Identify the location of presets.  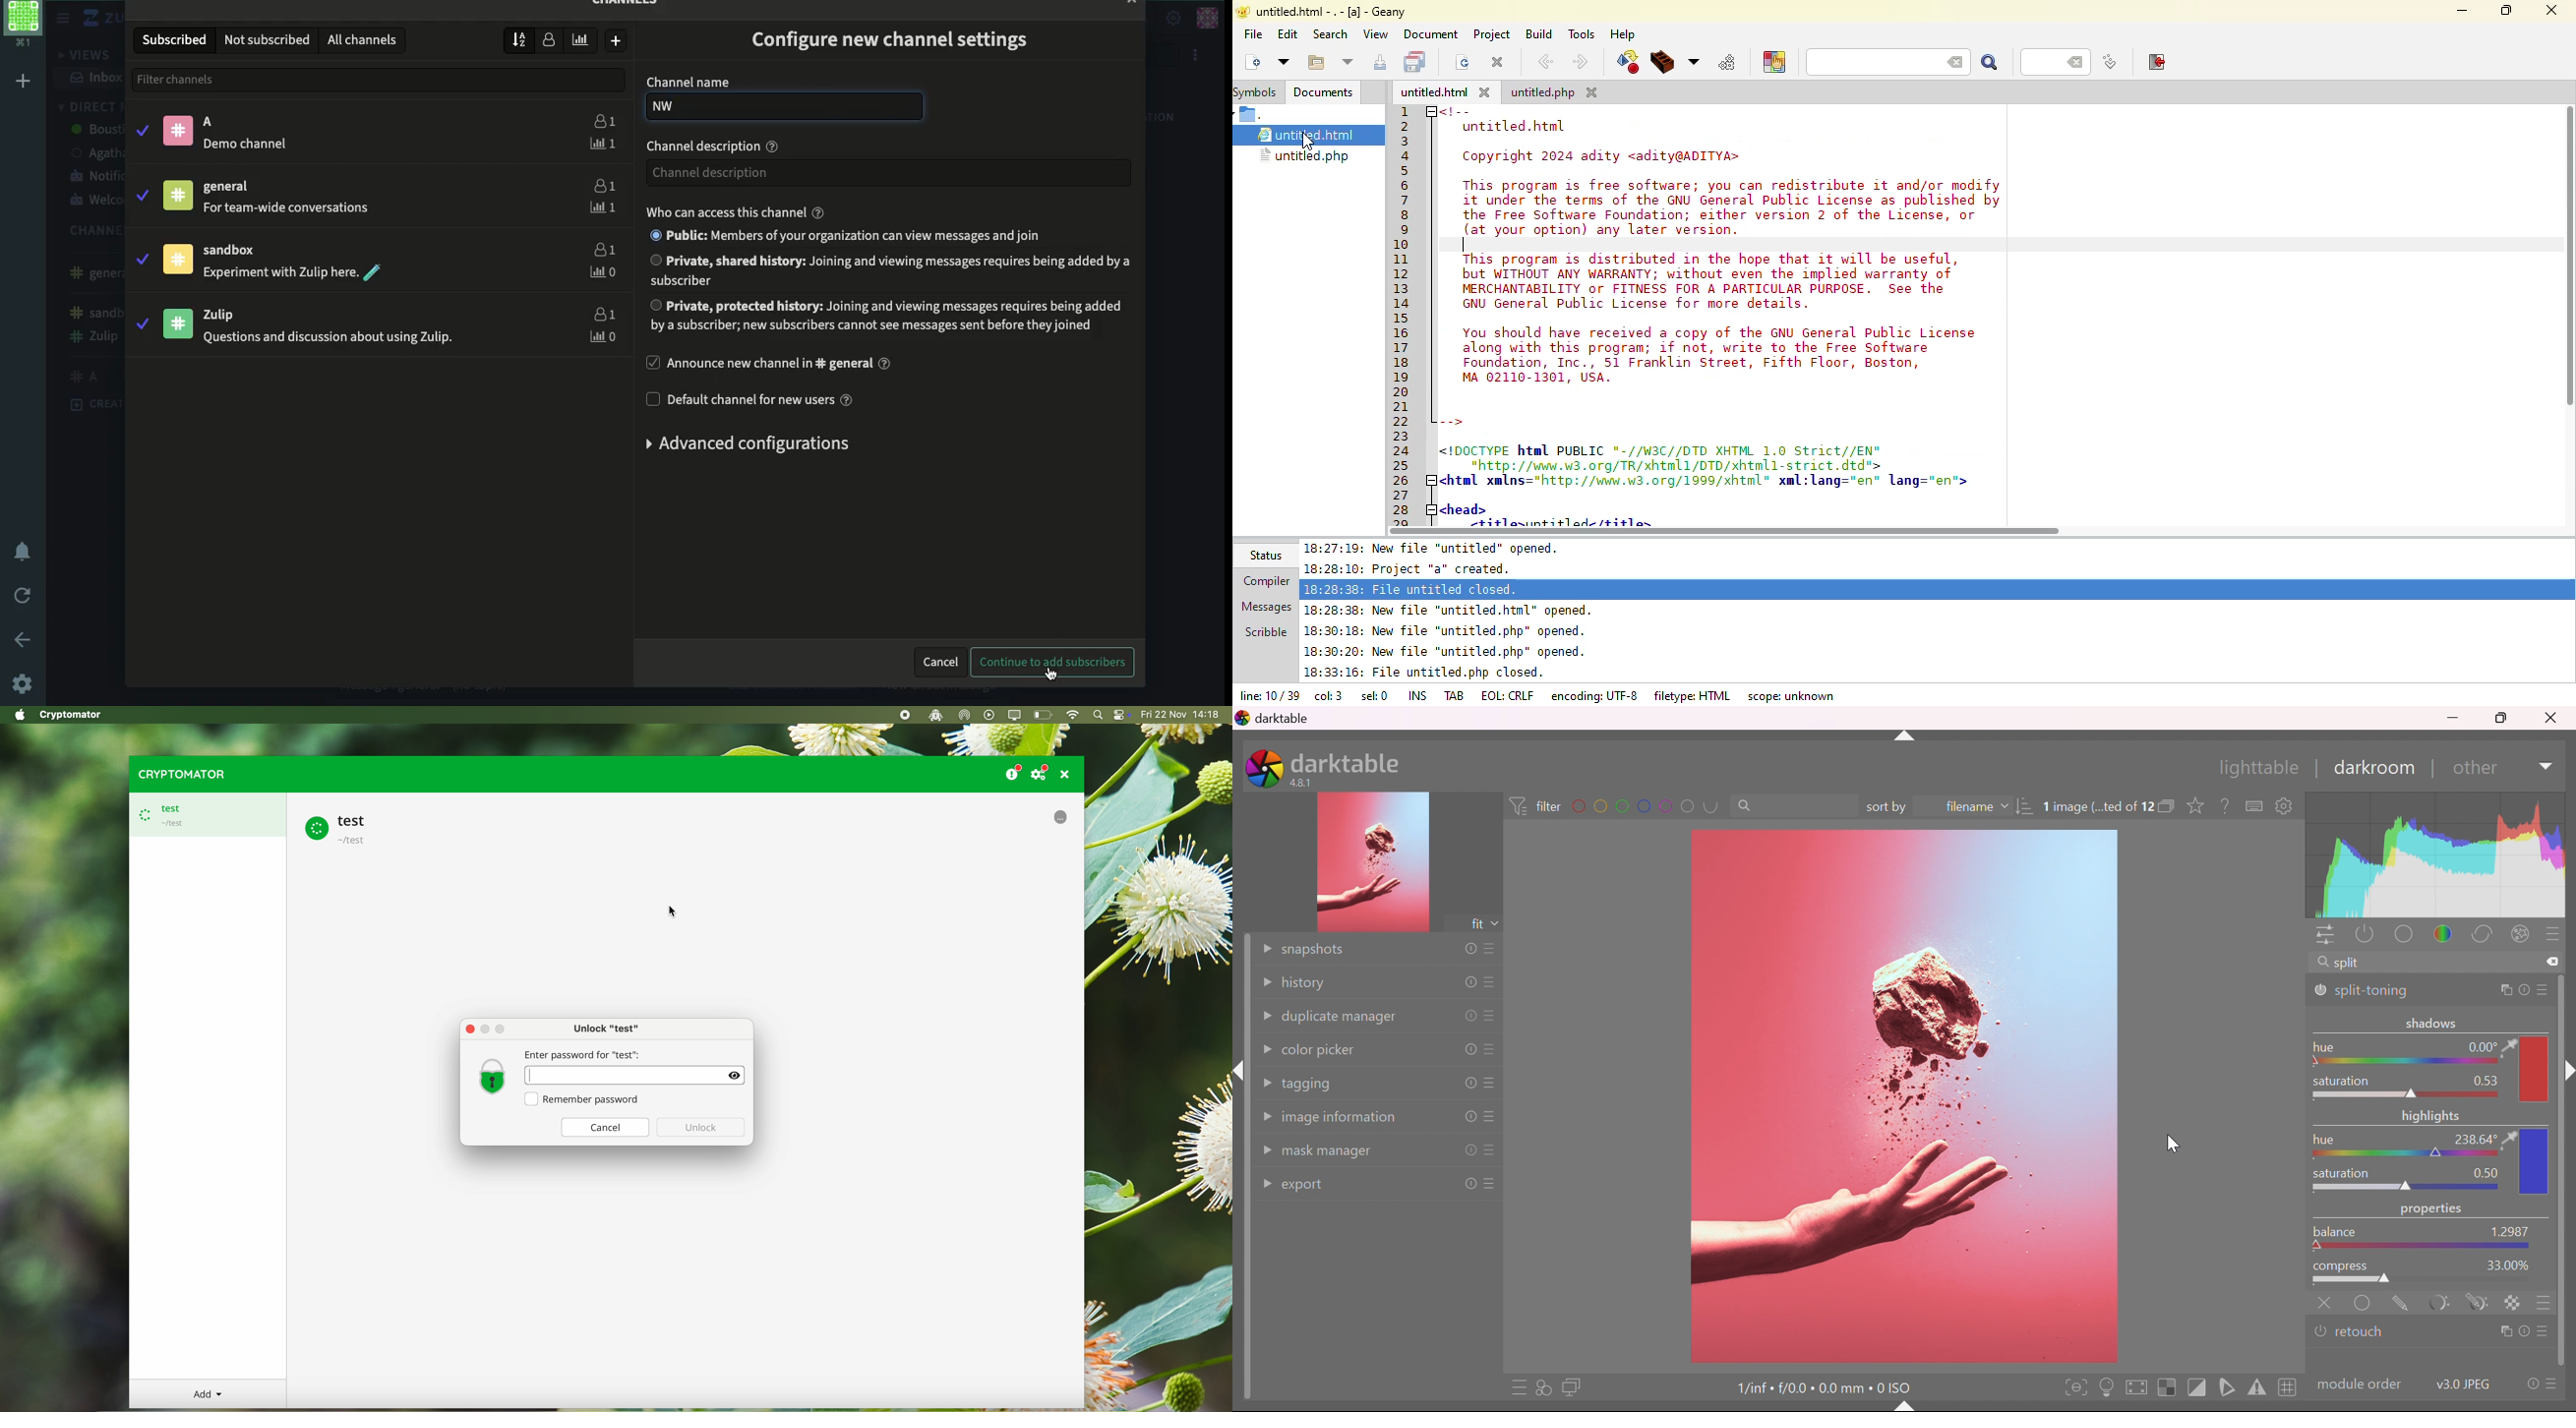
(1491, 1151).